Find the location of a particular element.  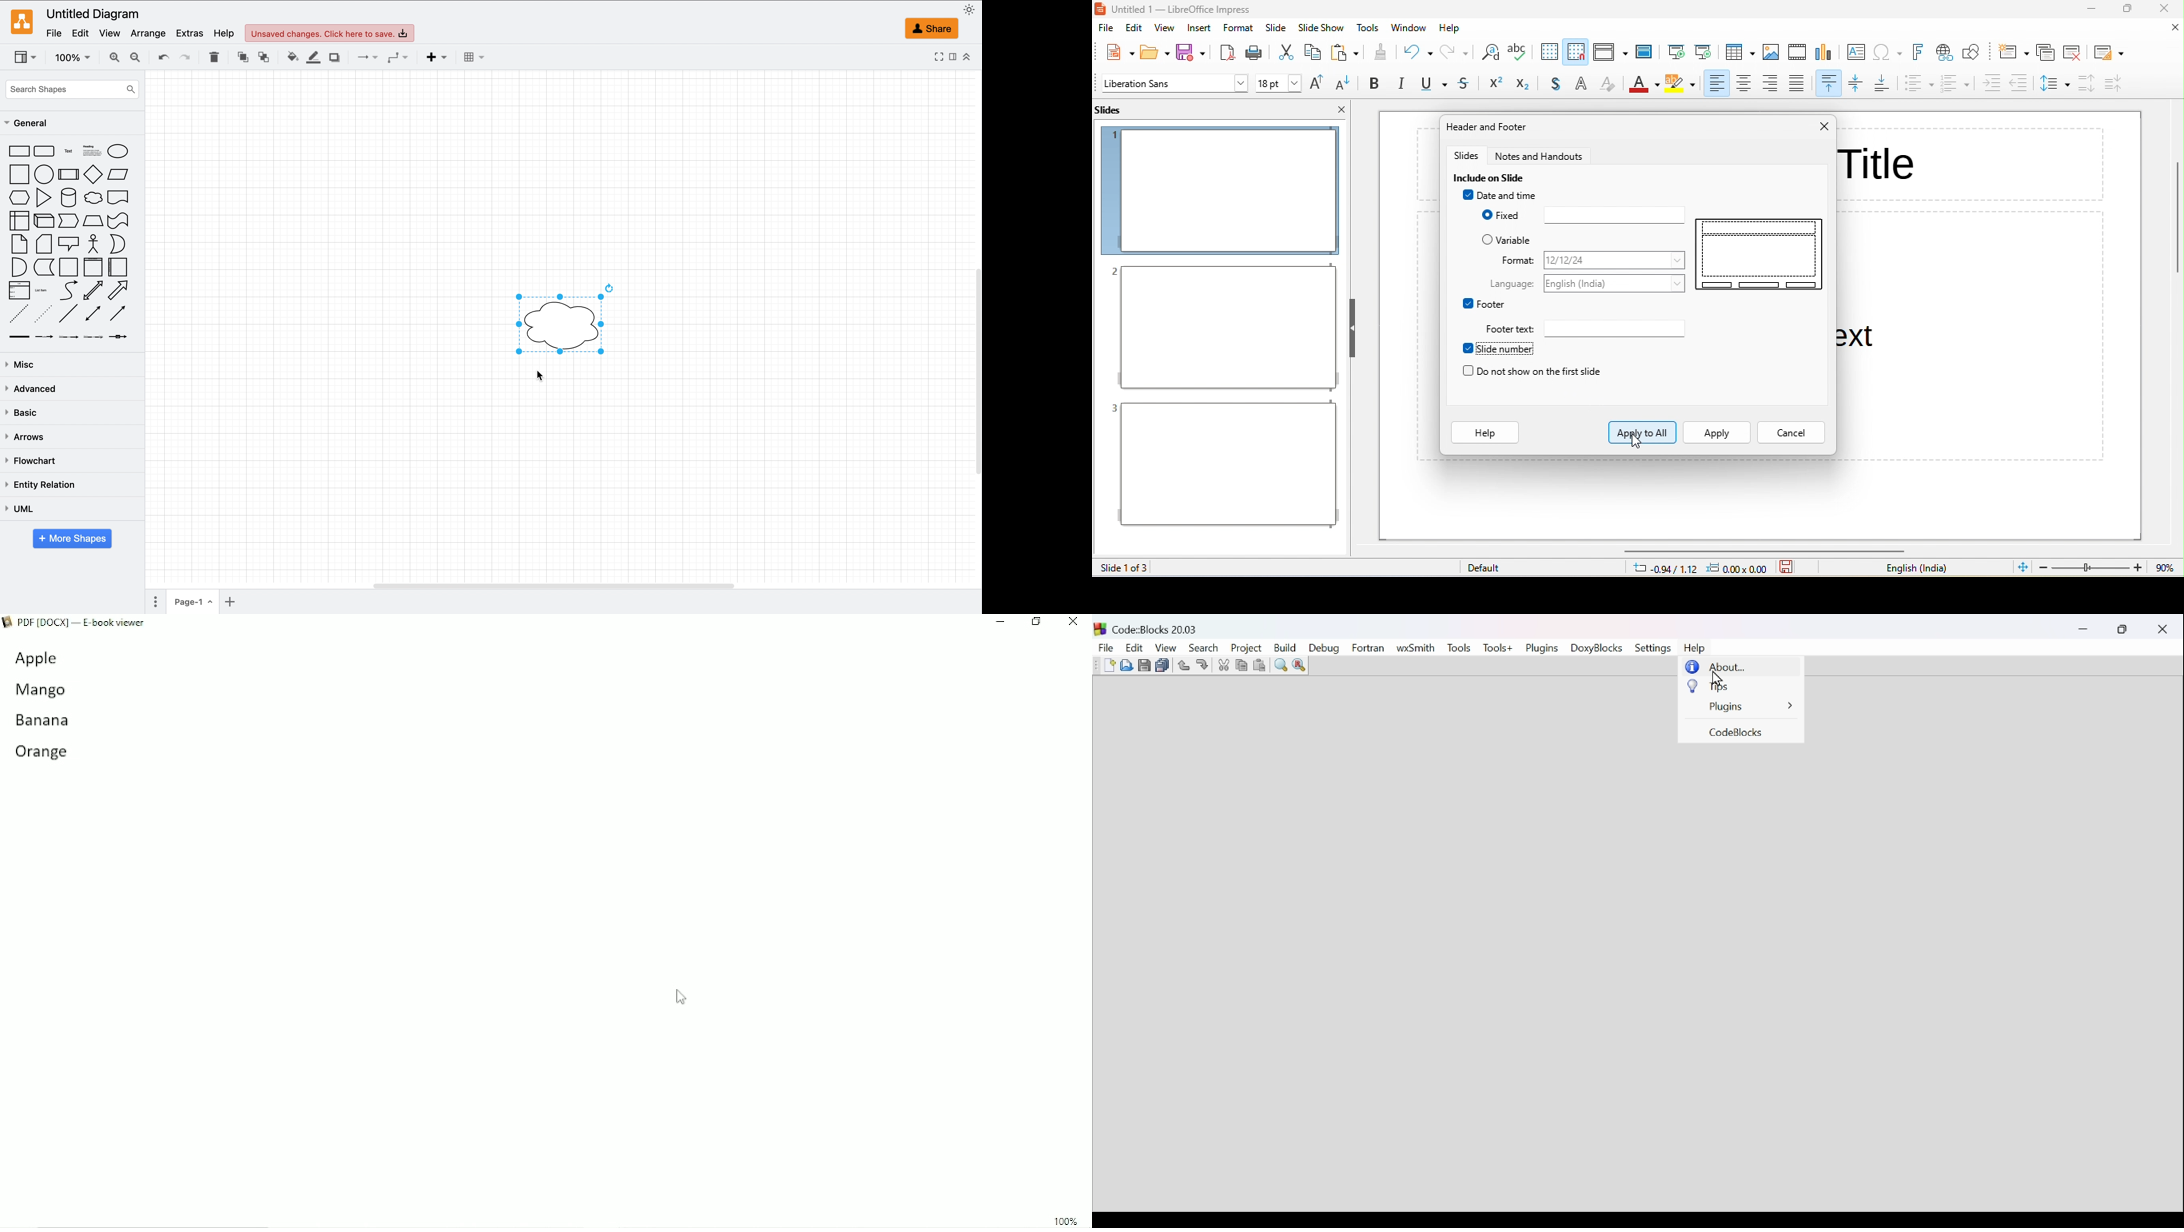

connector with one lable is located at coordinates (44, 337).